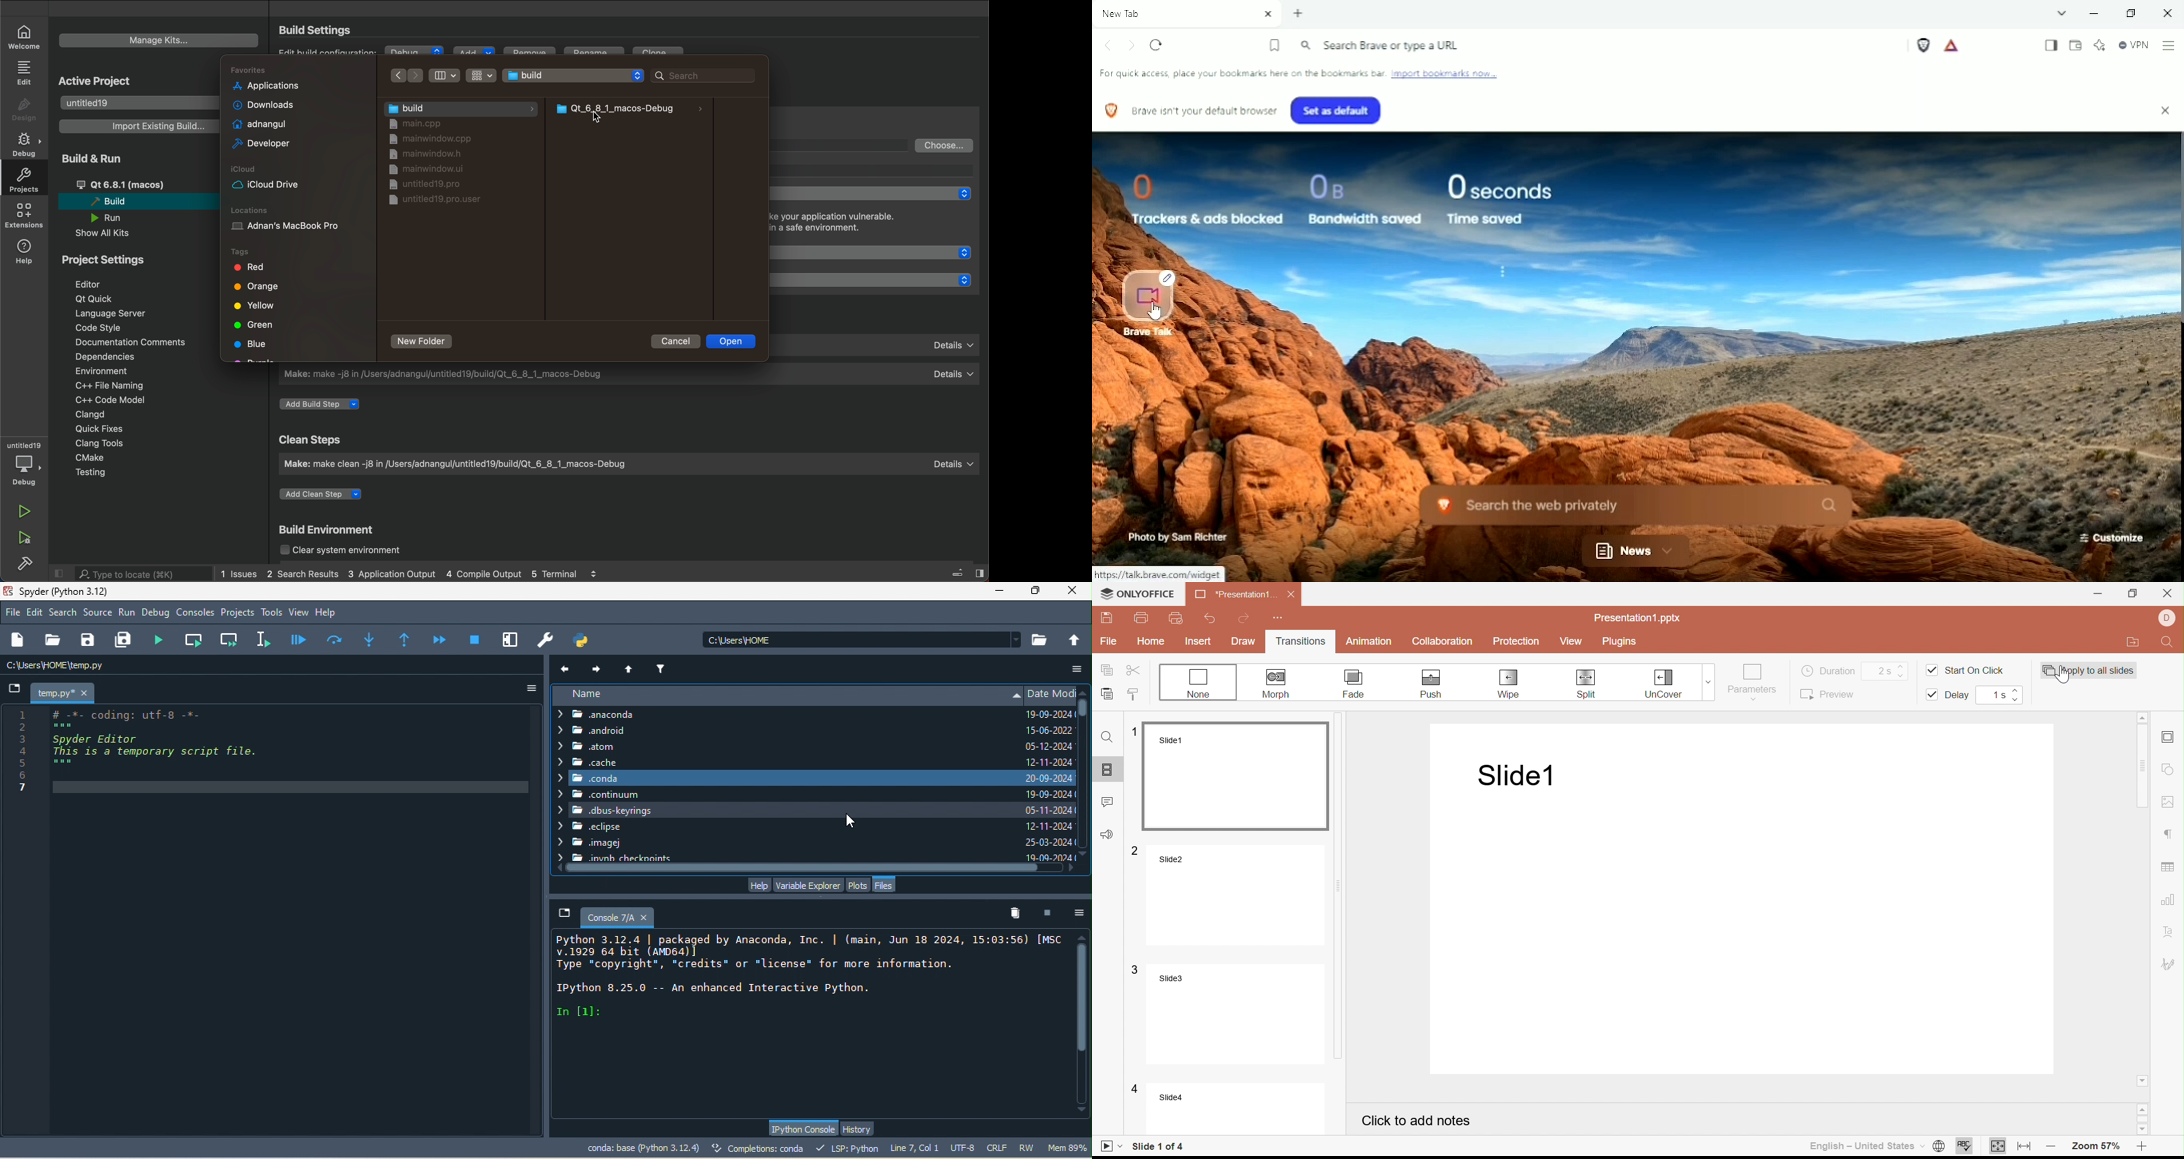  Describe the element at coordinates (2173, 835) in the screenshot. I see `Paragraph settings` at that location.